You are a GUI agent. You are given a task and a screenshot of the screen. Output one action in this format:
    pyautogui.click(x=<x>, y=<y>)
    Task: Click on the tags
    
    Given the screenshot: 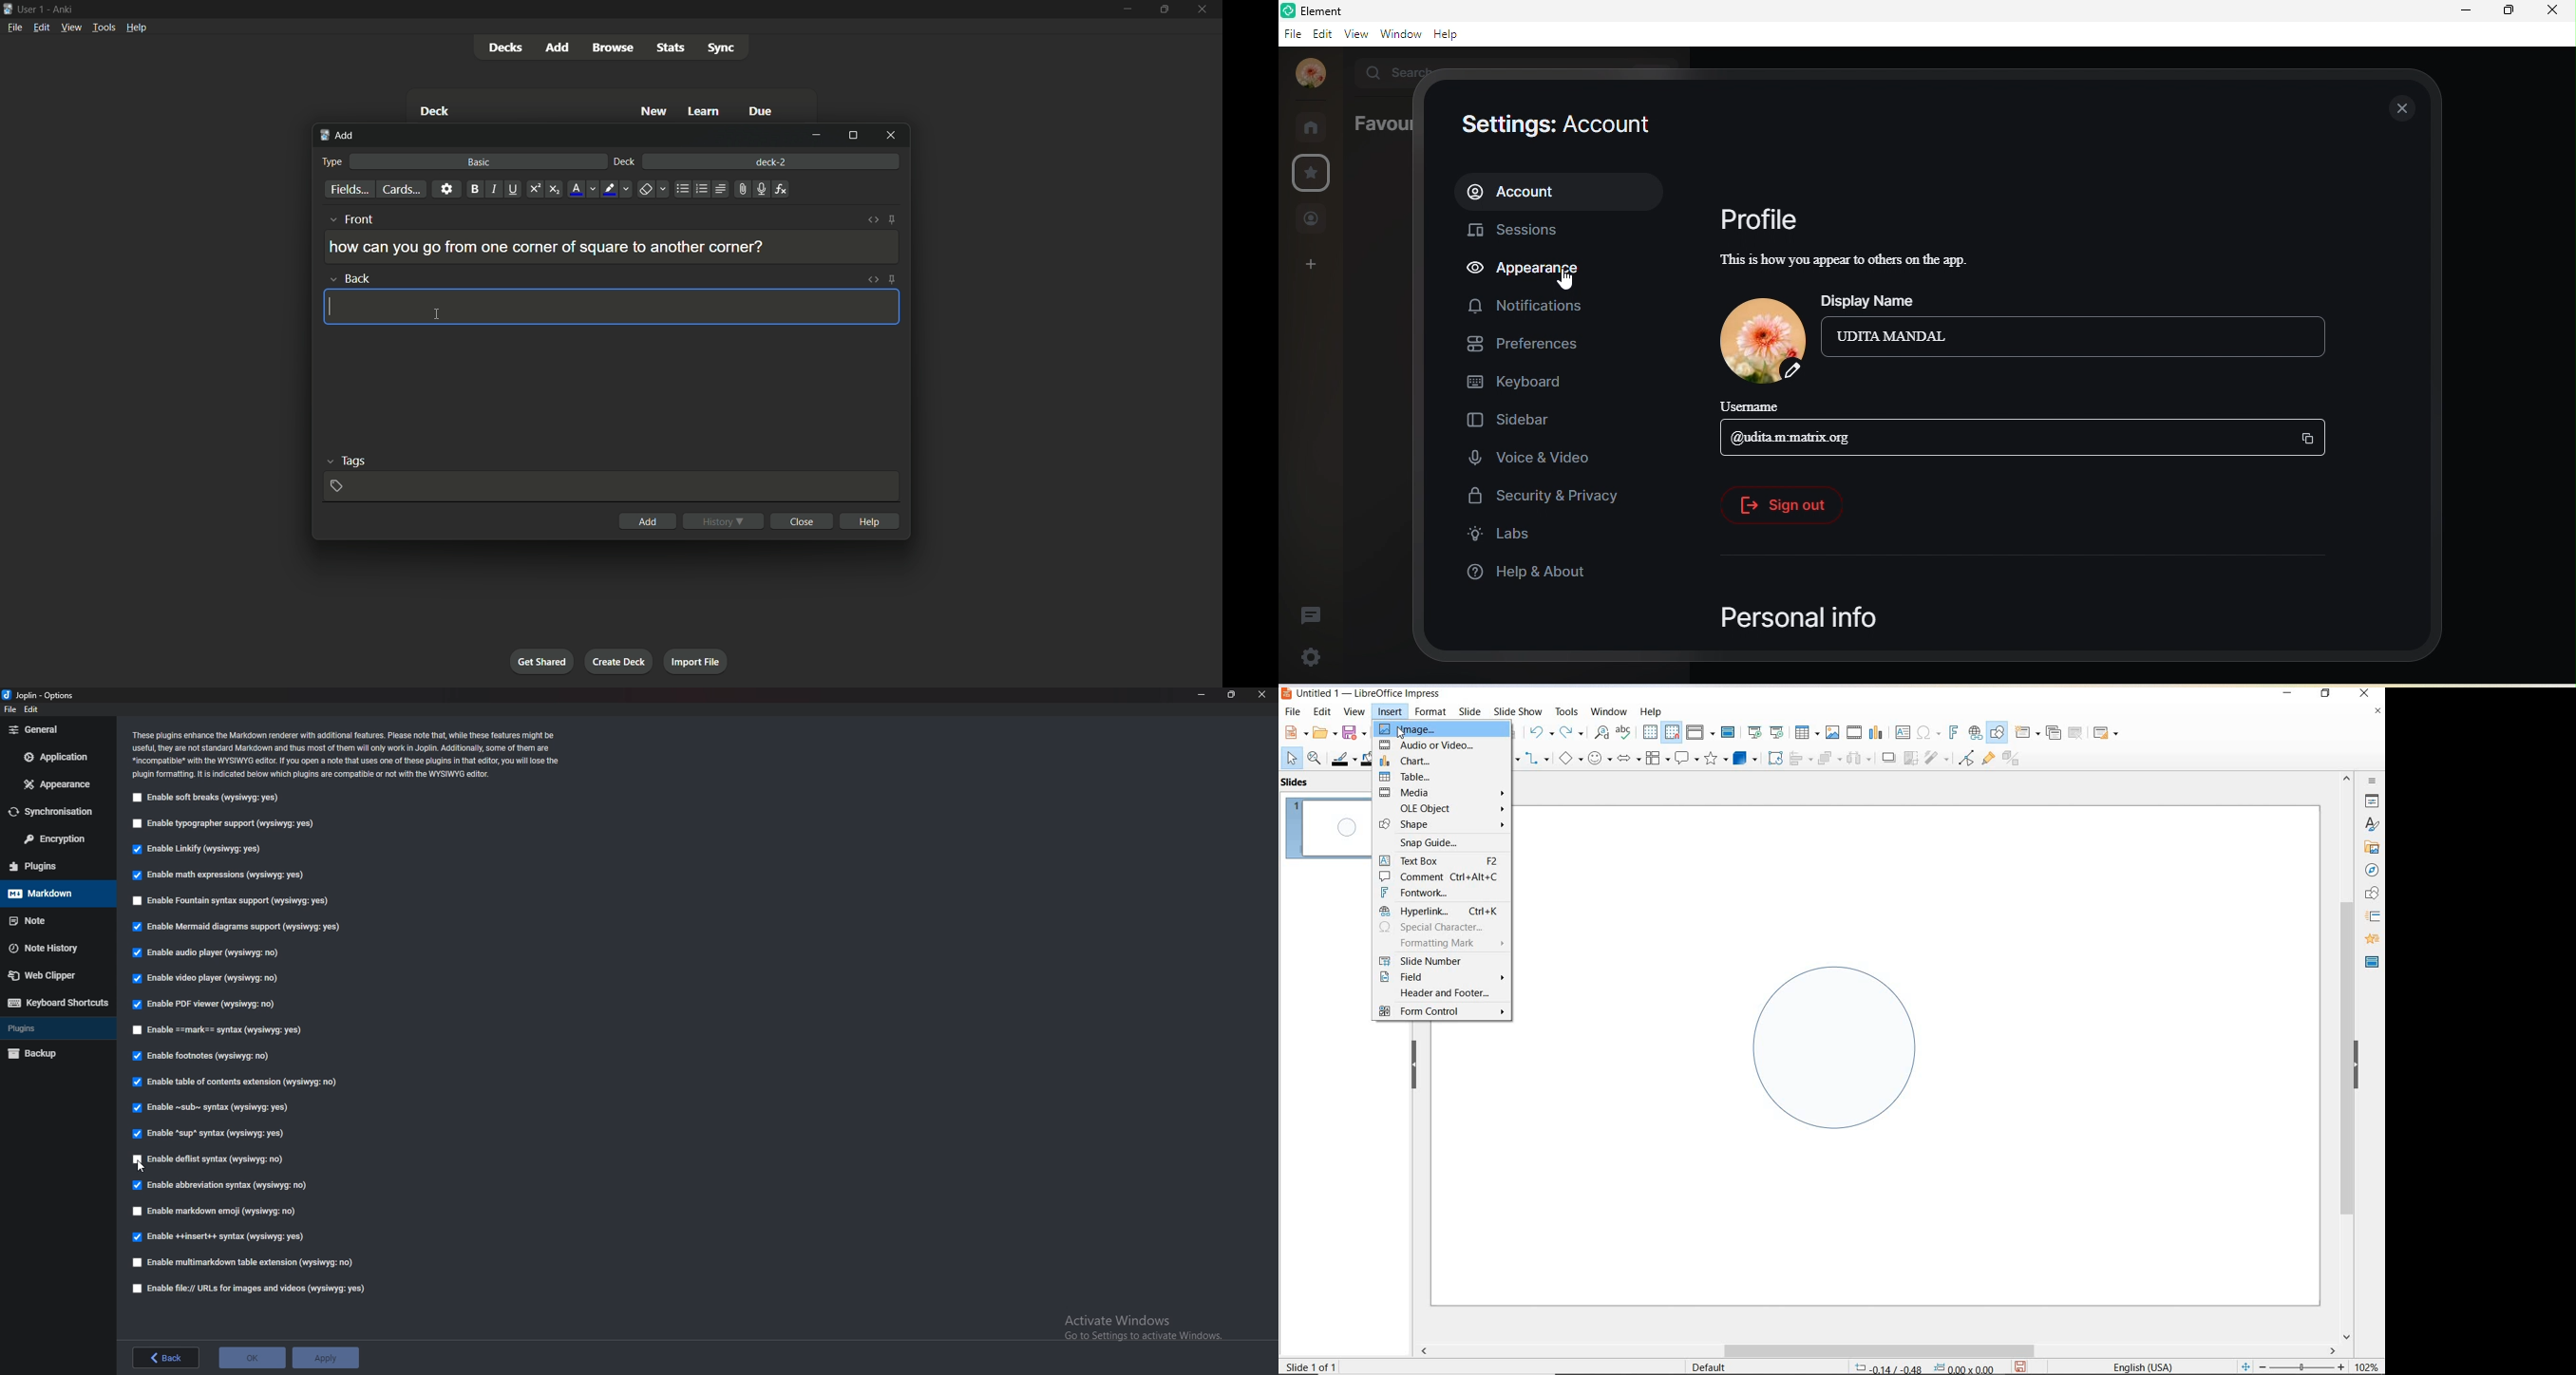 What is the action you would take?
    pyautogui.click(x=343, y=461)
    